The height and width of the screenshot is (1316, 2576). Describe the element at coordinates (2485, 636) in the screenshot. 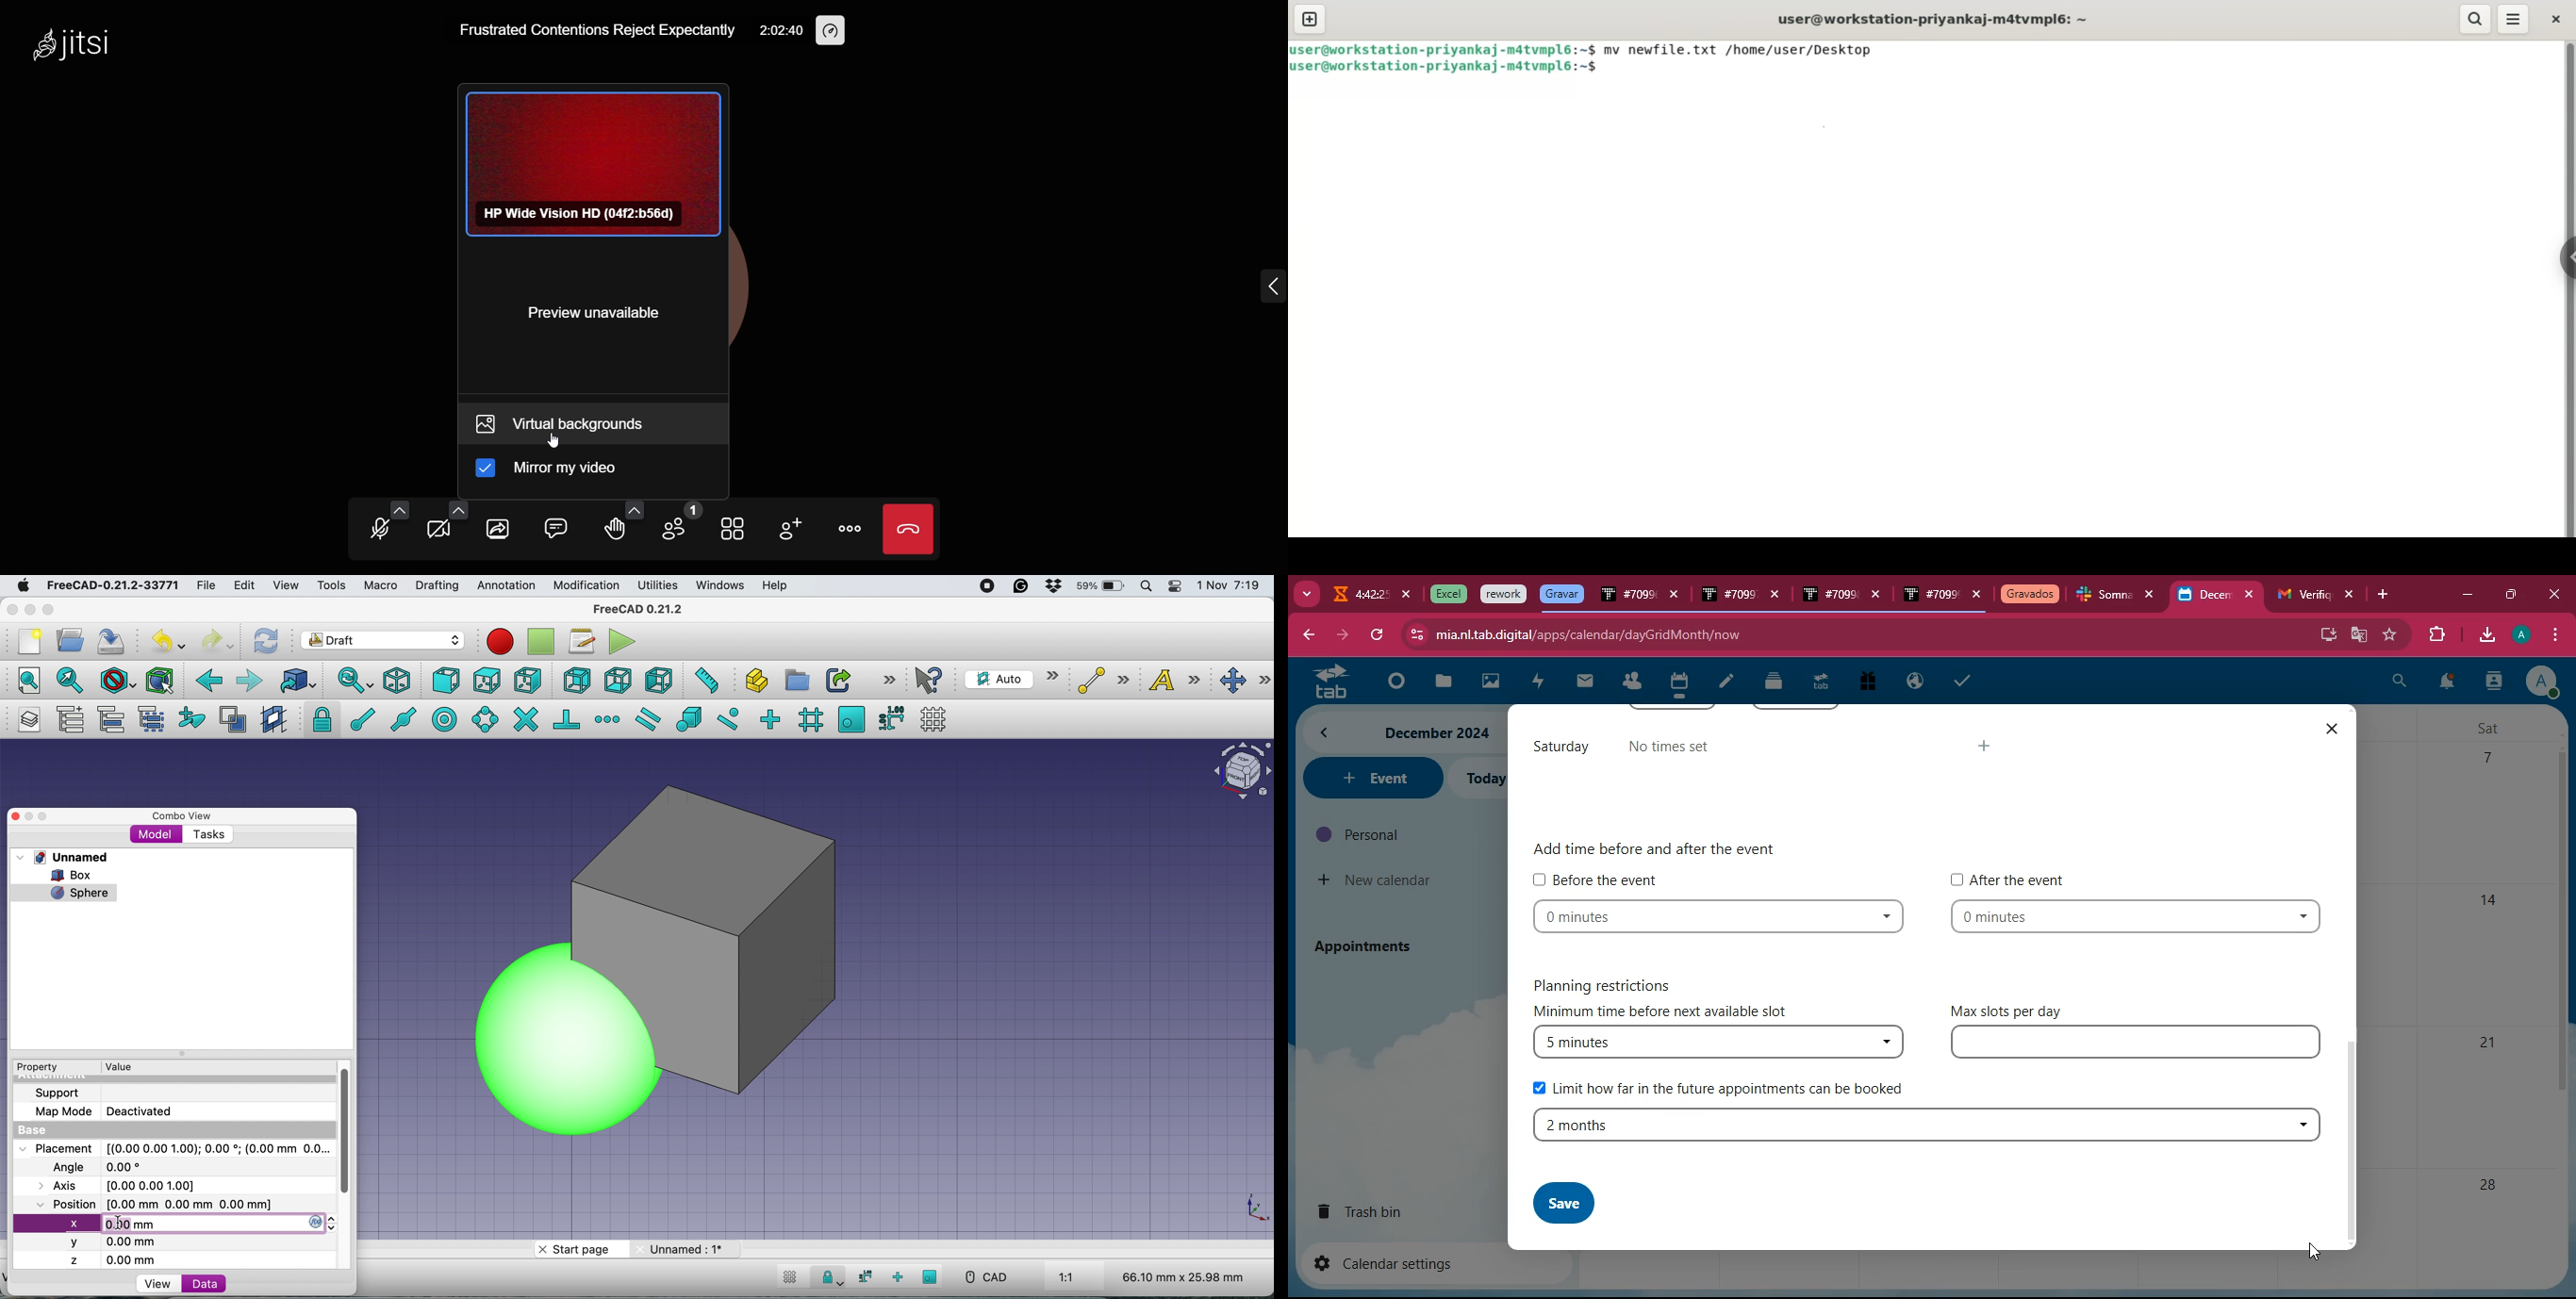

I see `download` at that location.